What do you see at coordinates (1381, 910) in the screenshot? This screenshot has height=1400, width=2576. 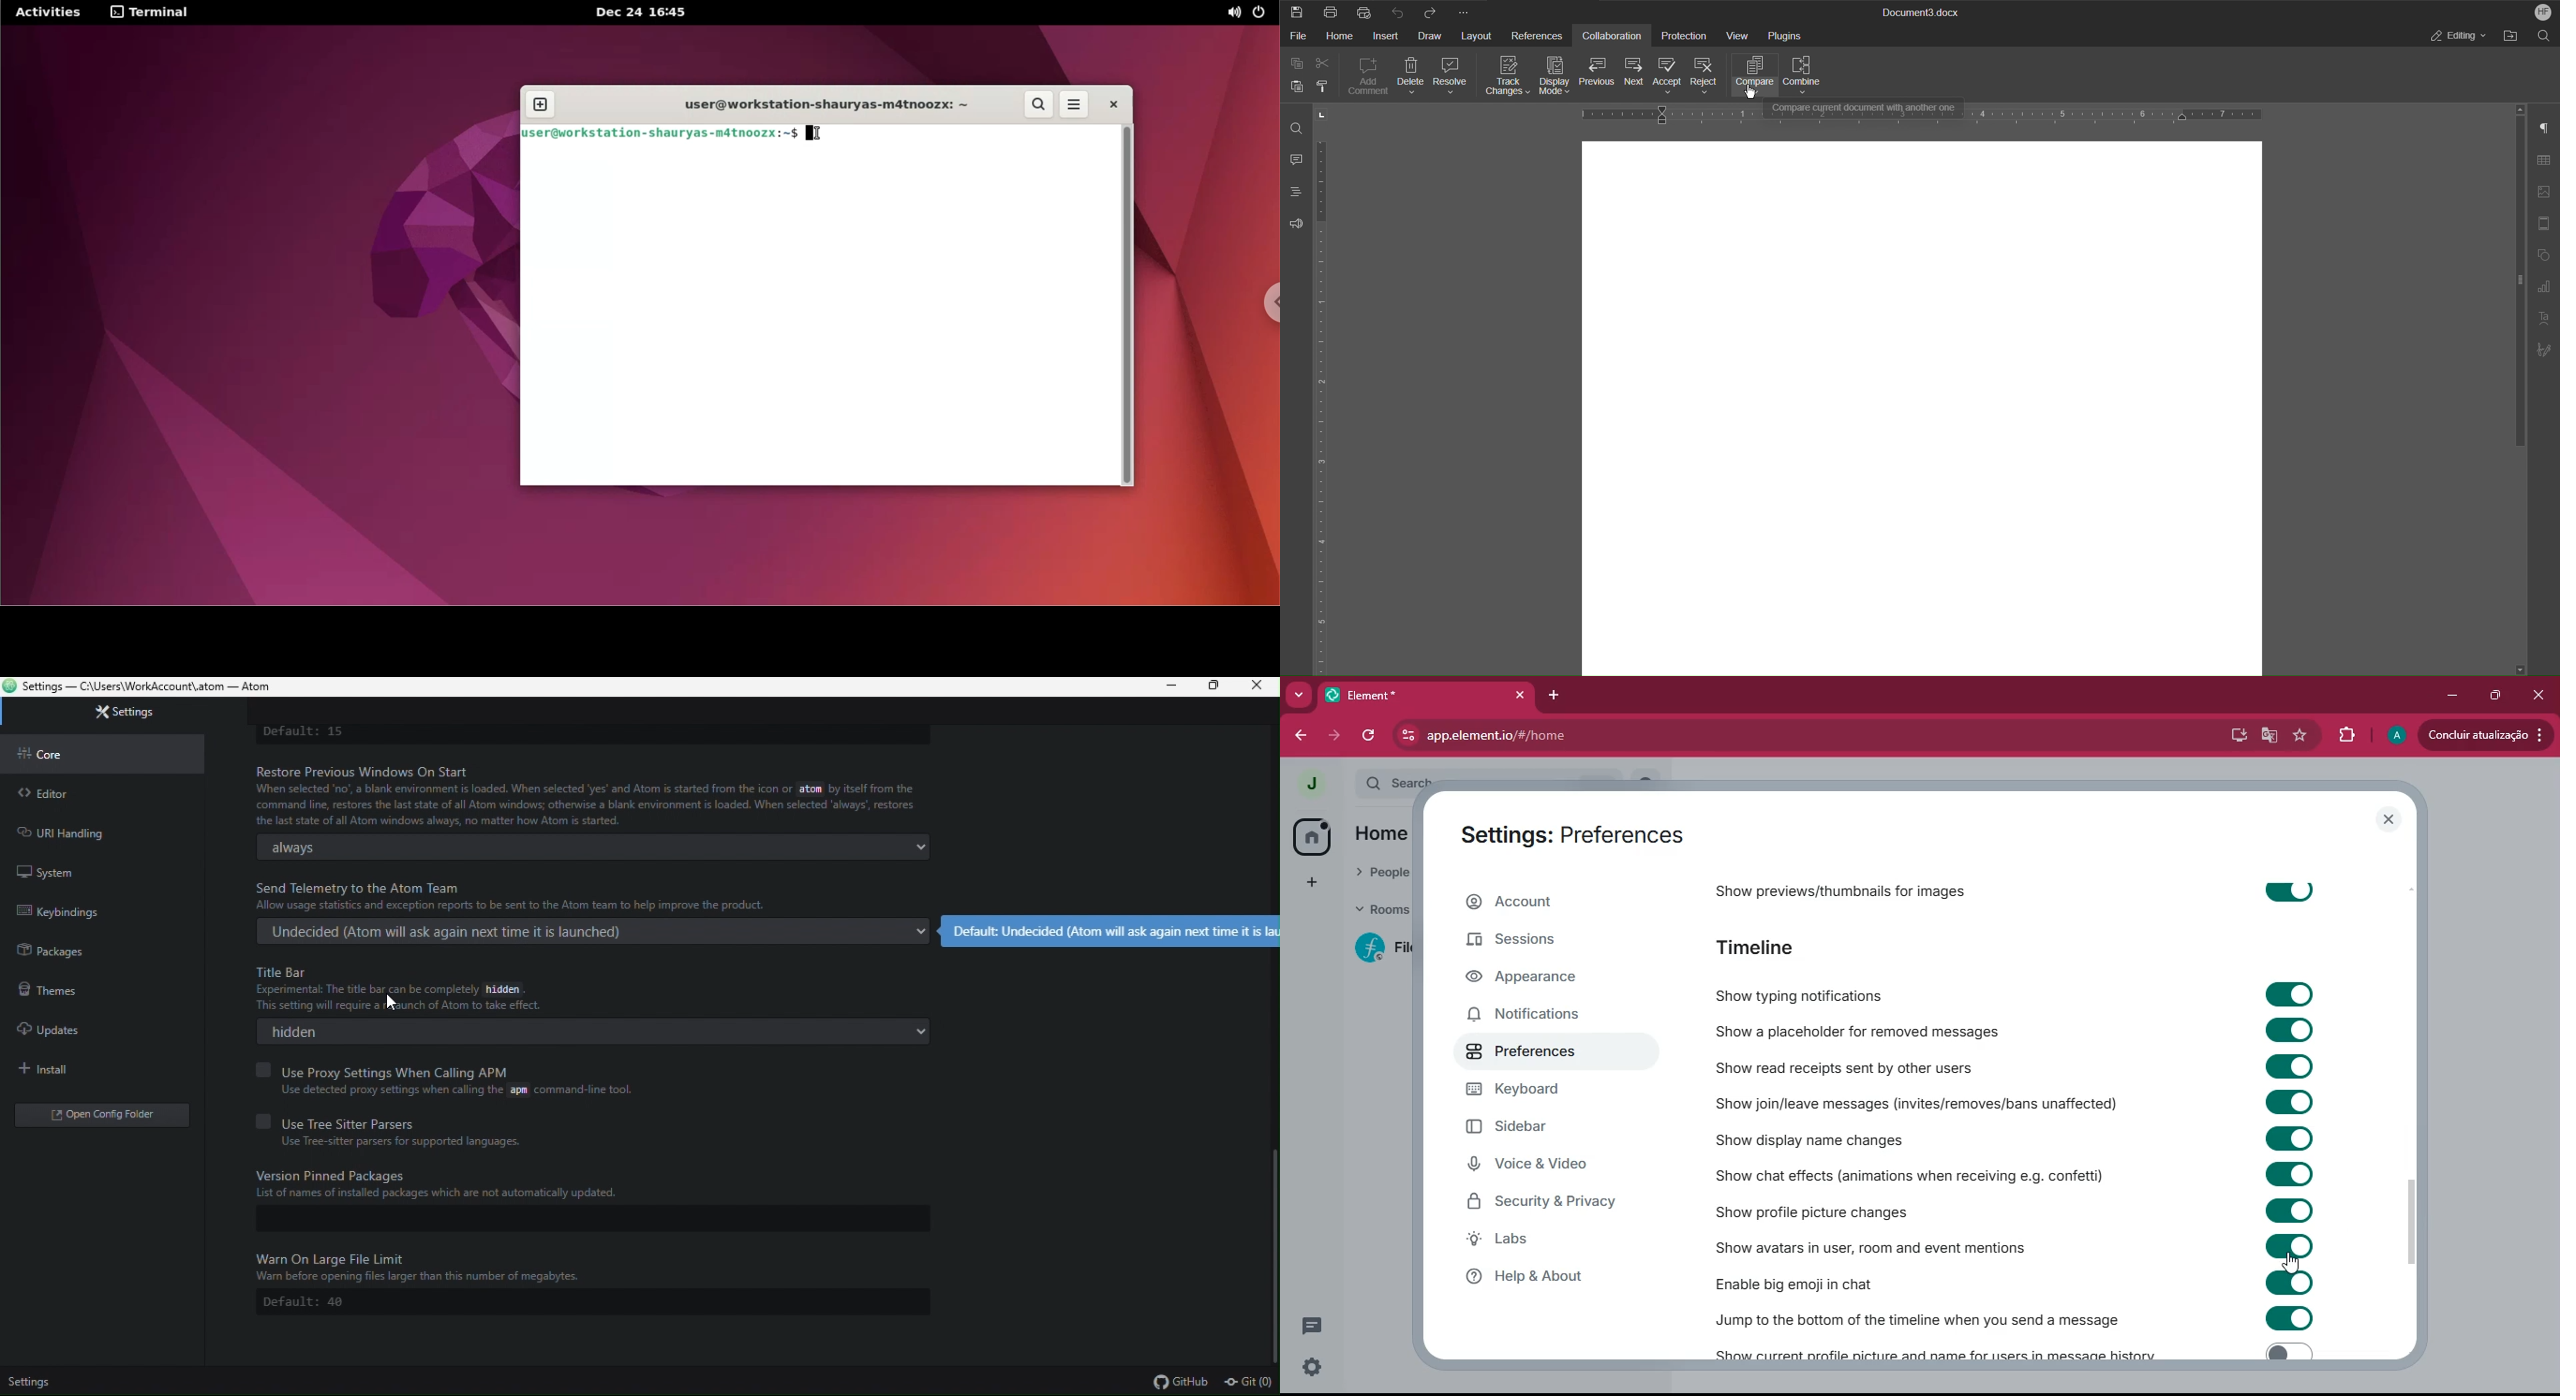 I see `rooms` at bounding box center [1381, 910].